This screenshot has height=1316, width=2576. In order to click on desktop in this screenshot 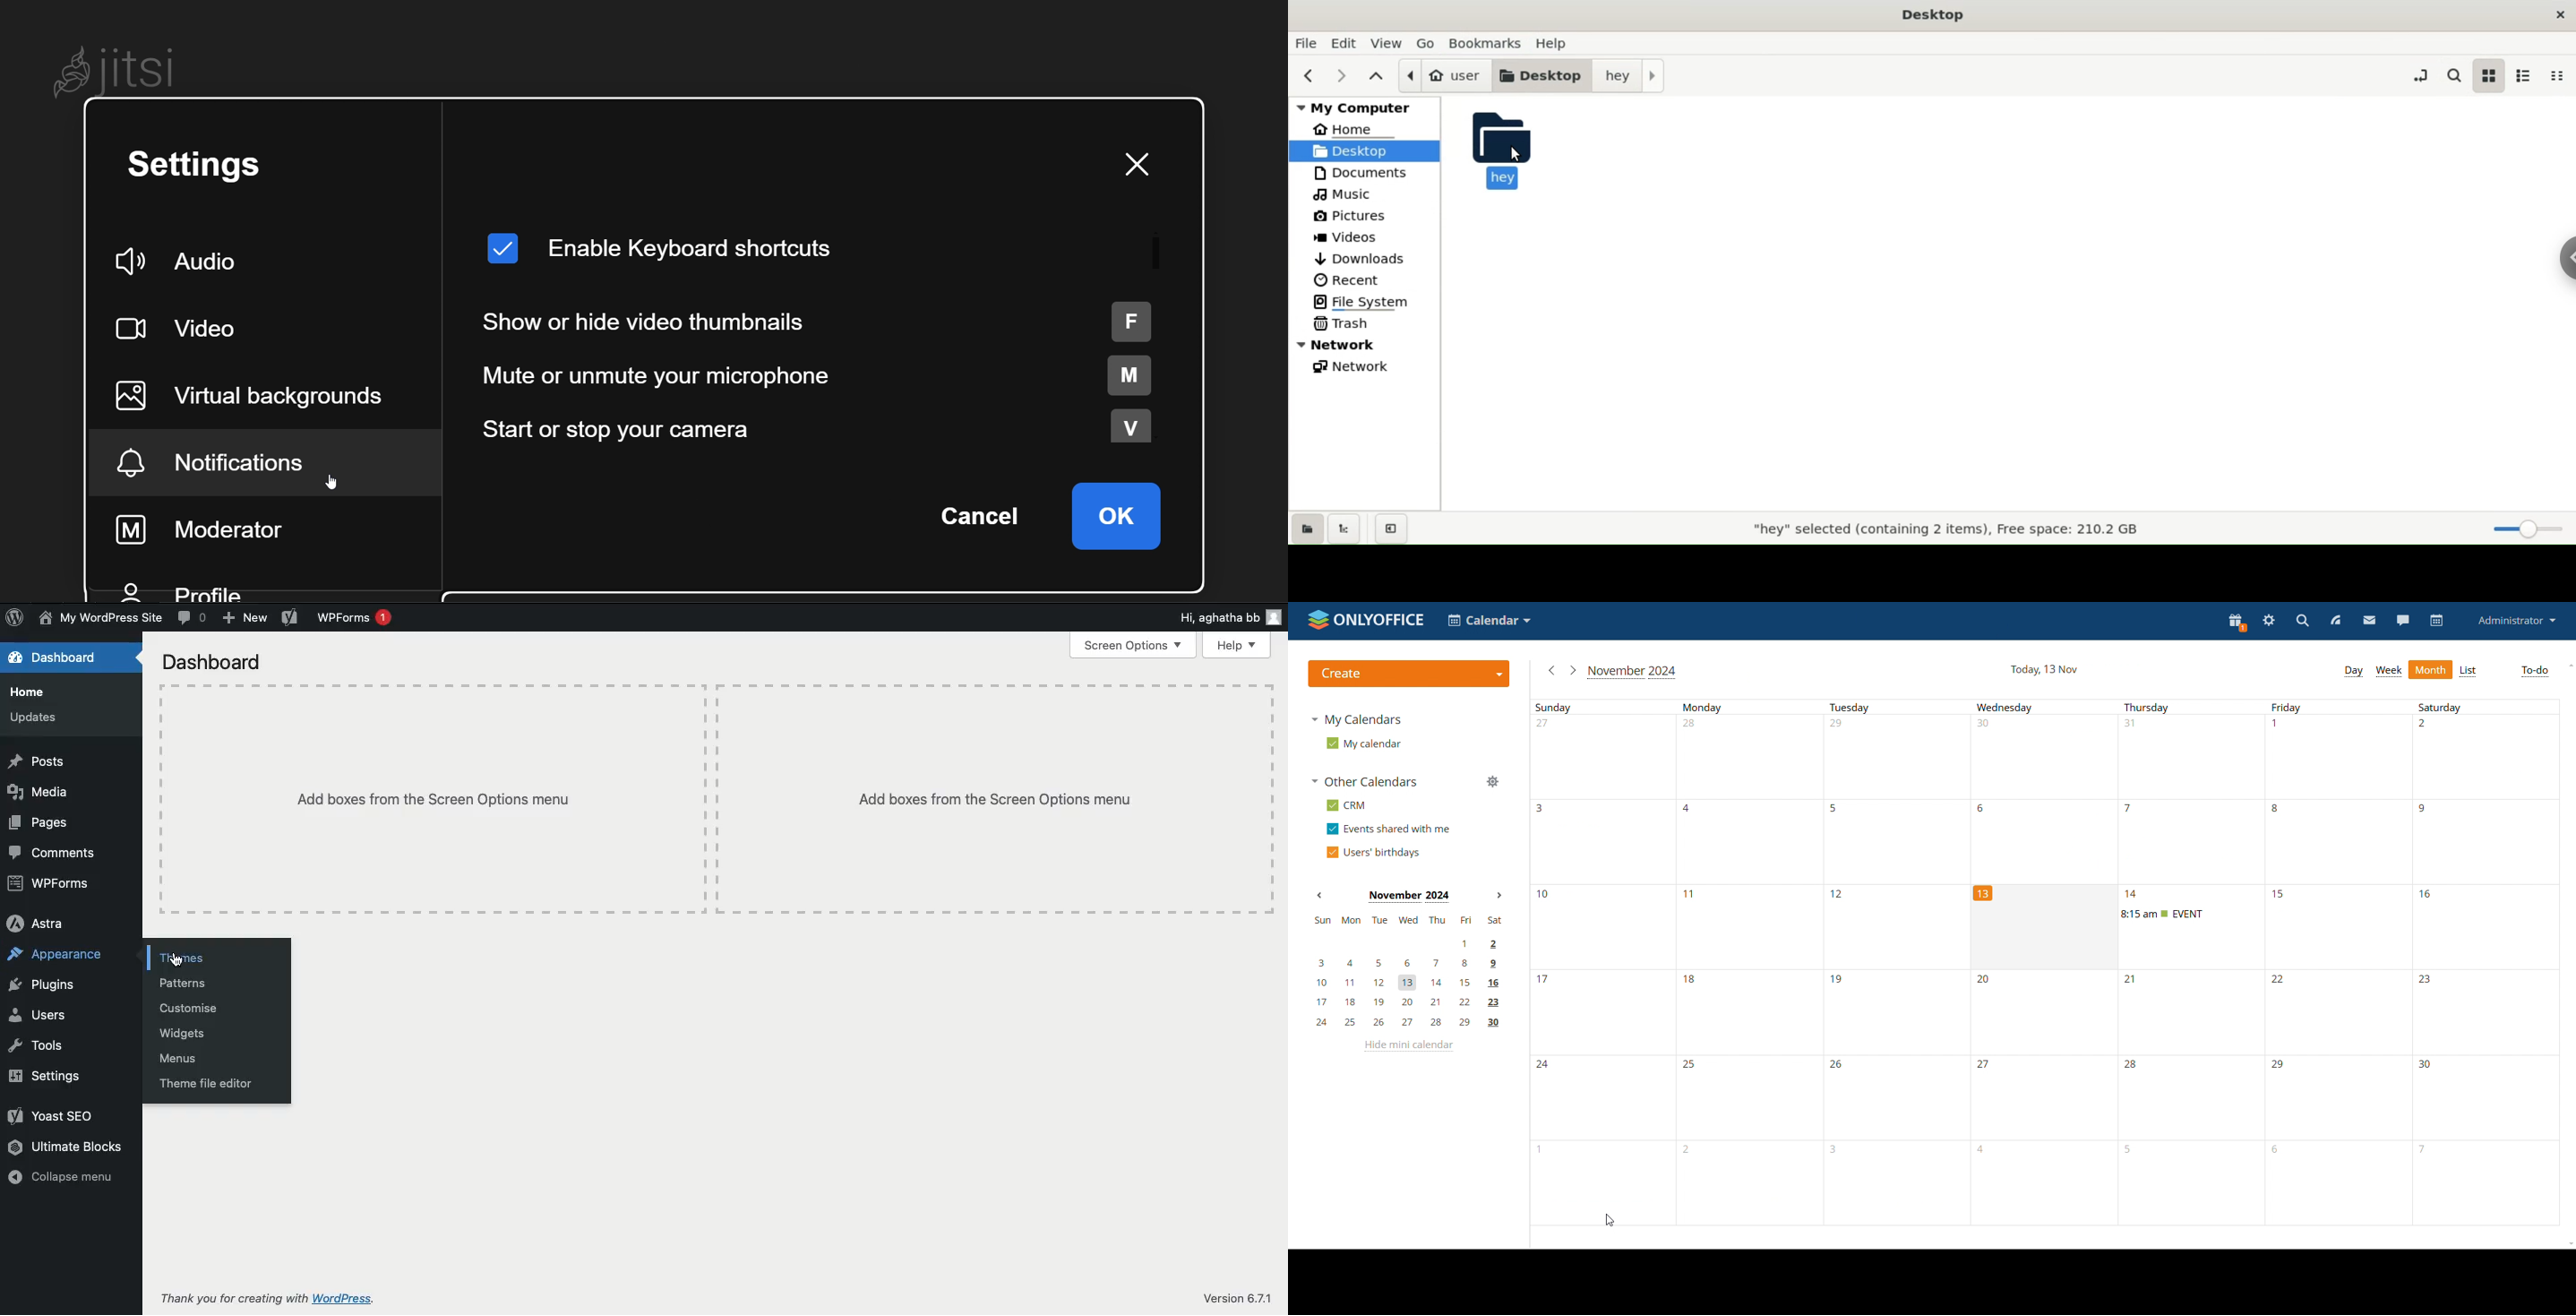, I will do `click(1539, 76)`.